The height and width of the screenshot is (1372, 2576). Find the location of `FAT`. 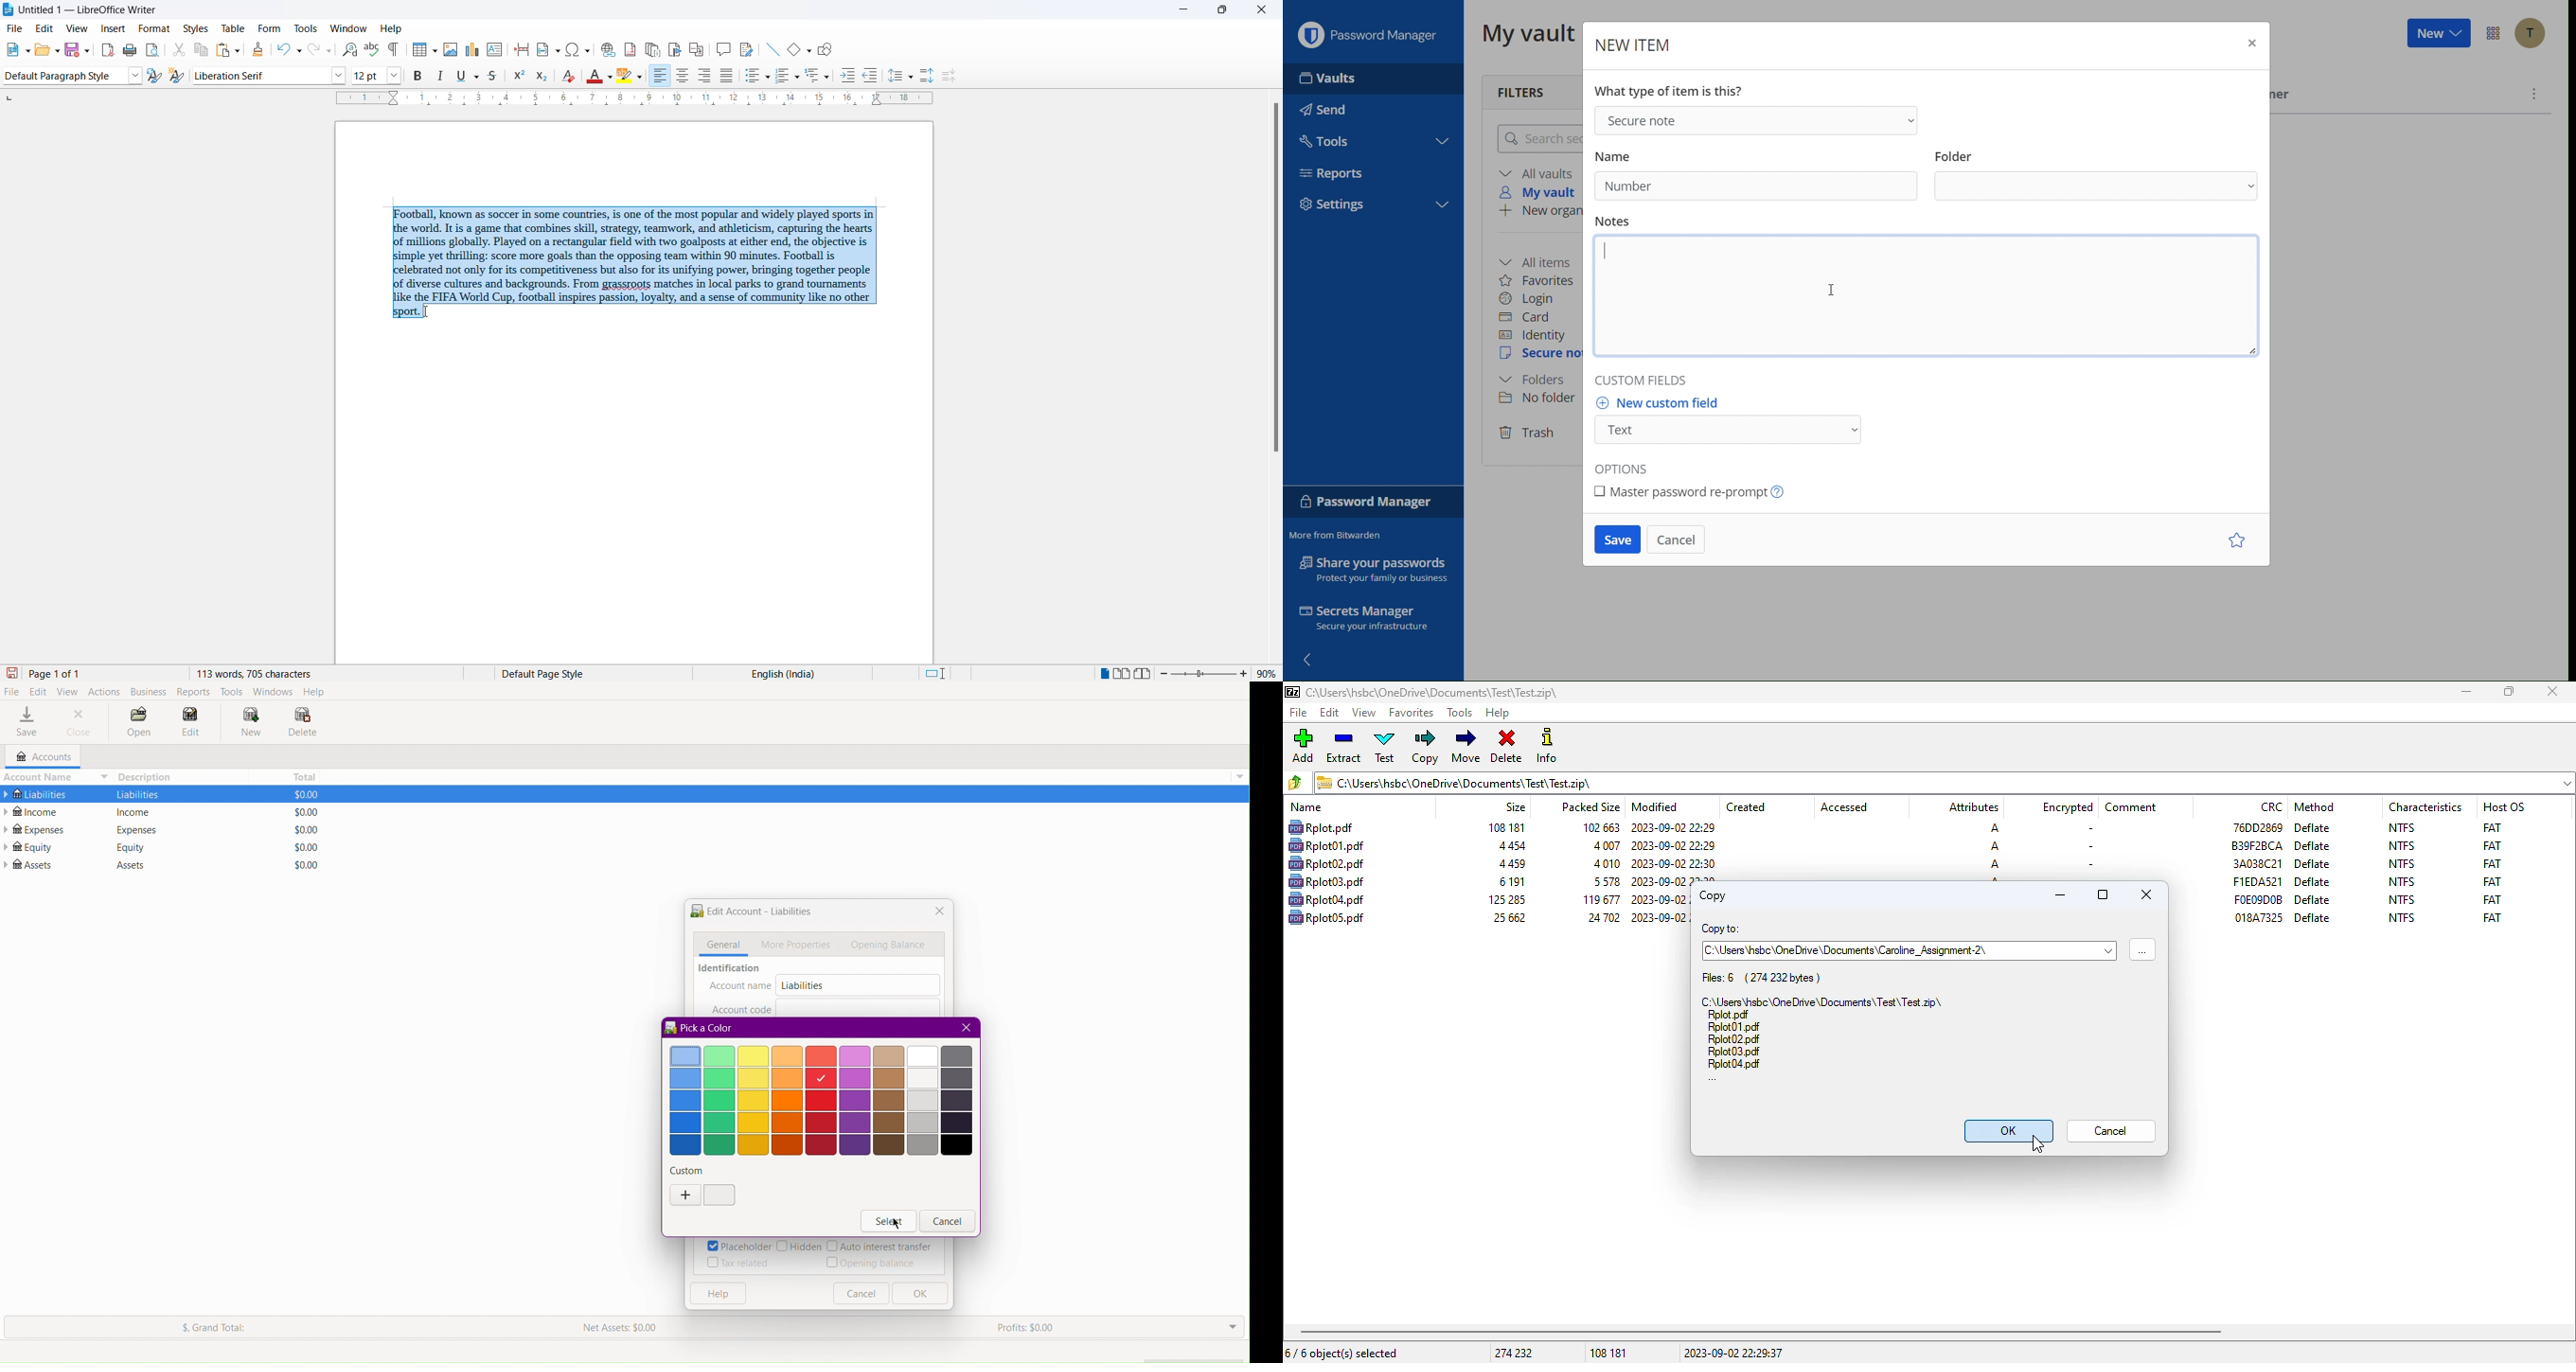

FAT is located at coordinates (2492, 863).